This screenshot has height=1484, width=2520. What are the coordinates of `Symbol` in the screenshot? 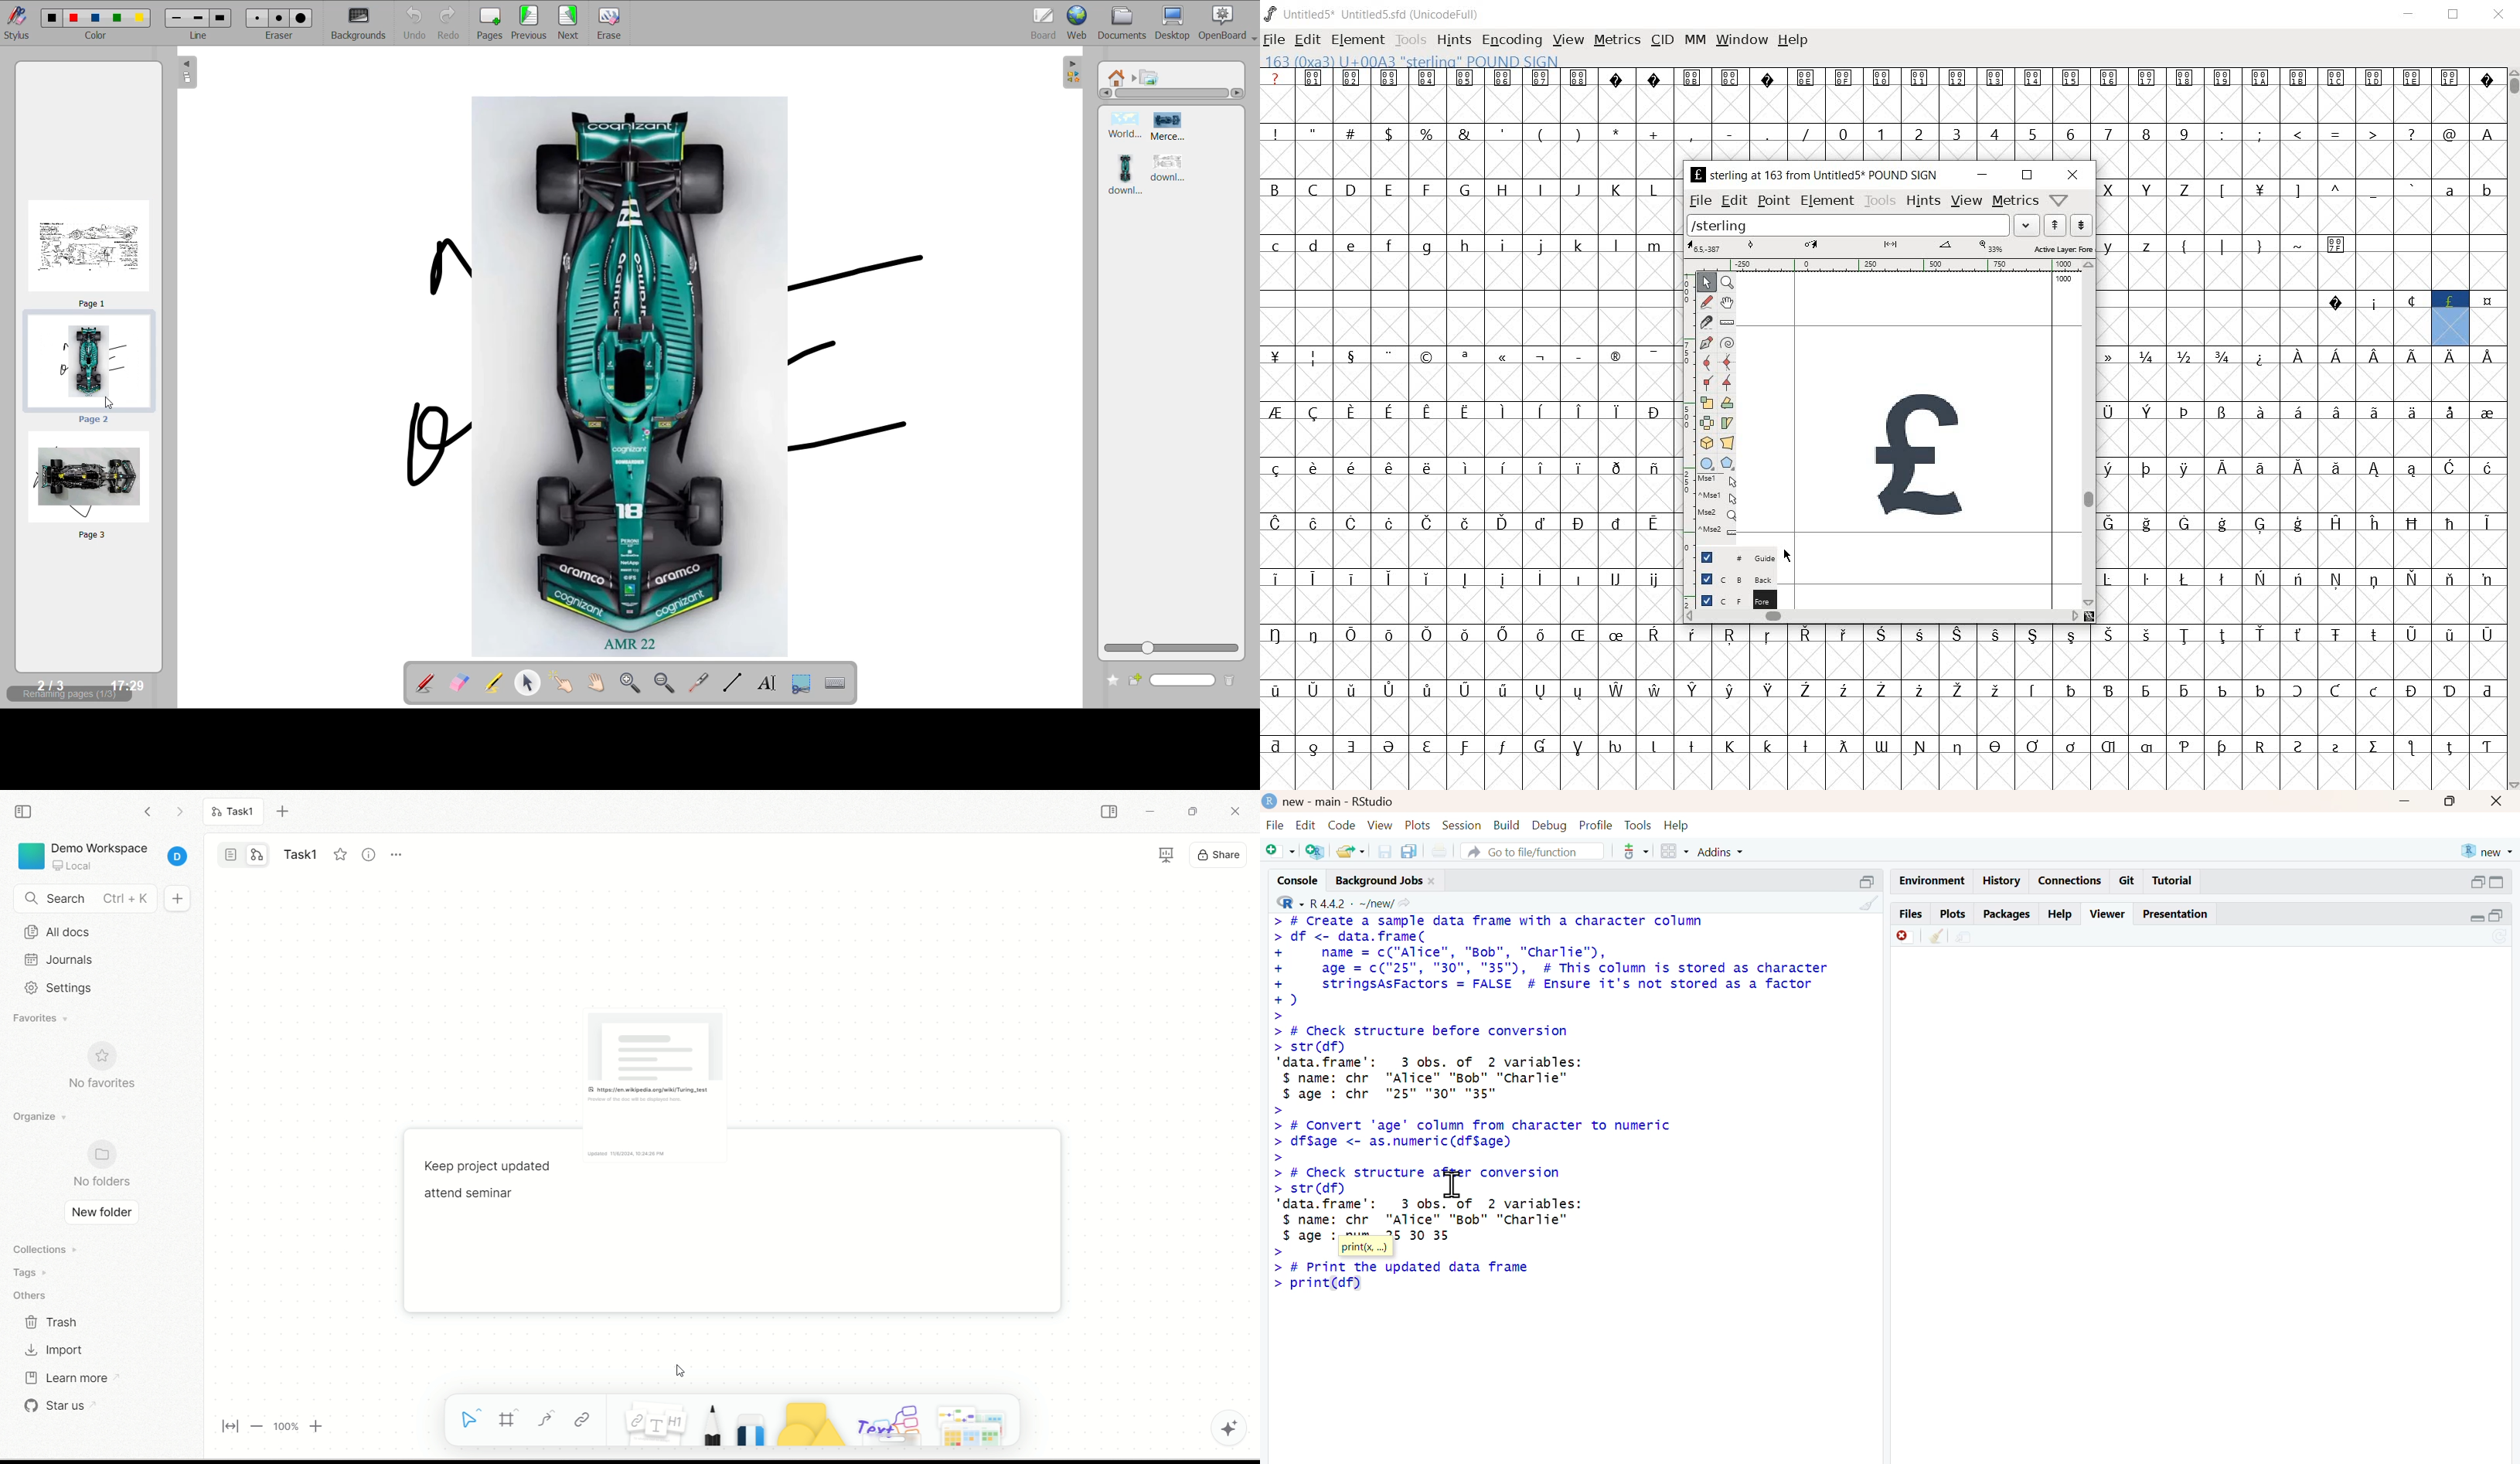 It's located at (1503, 634).